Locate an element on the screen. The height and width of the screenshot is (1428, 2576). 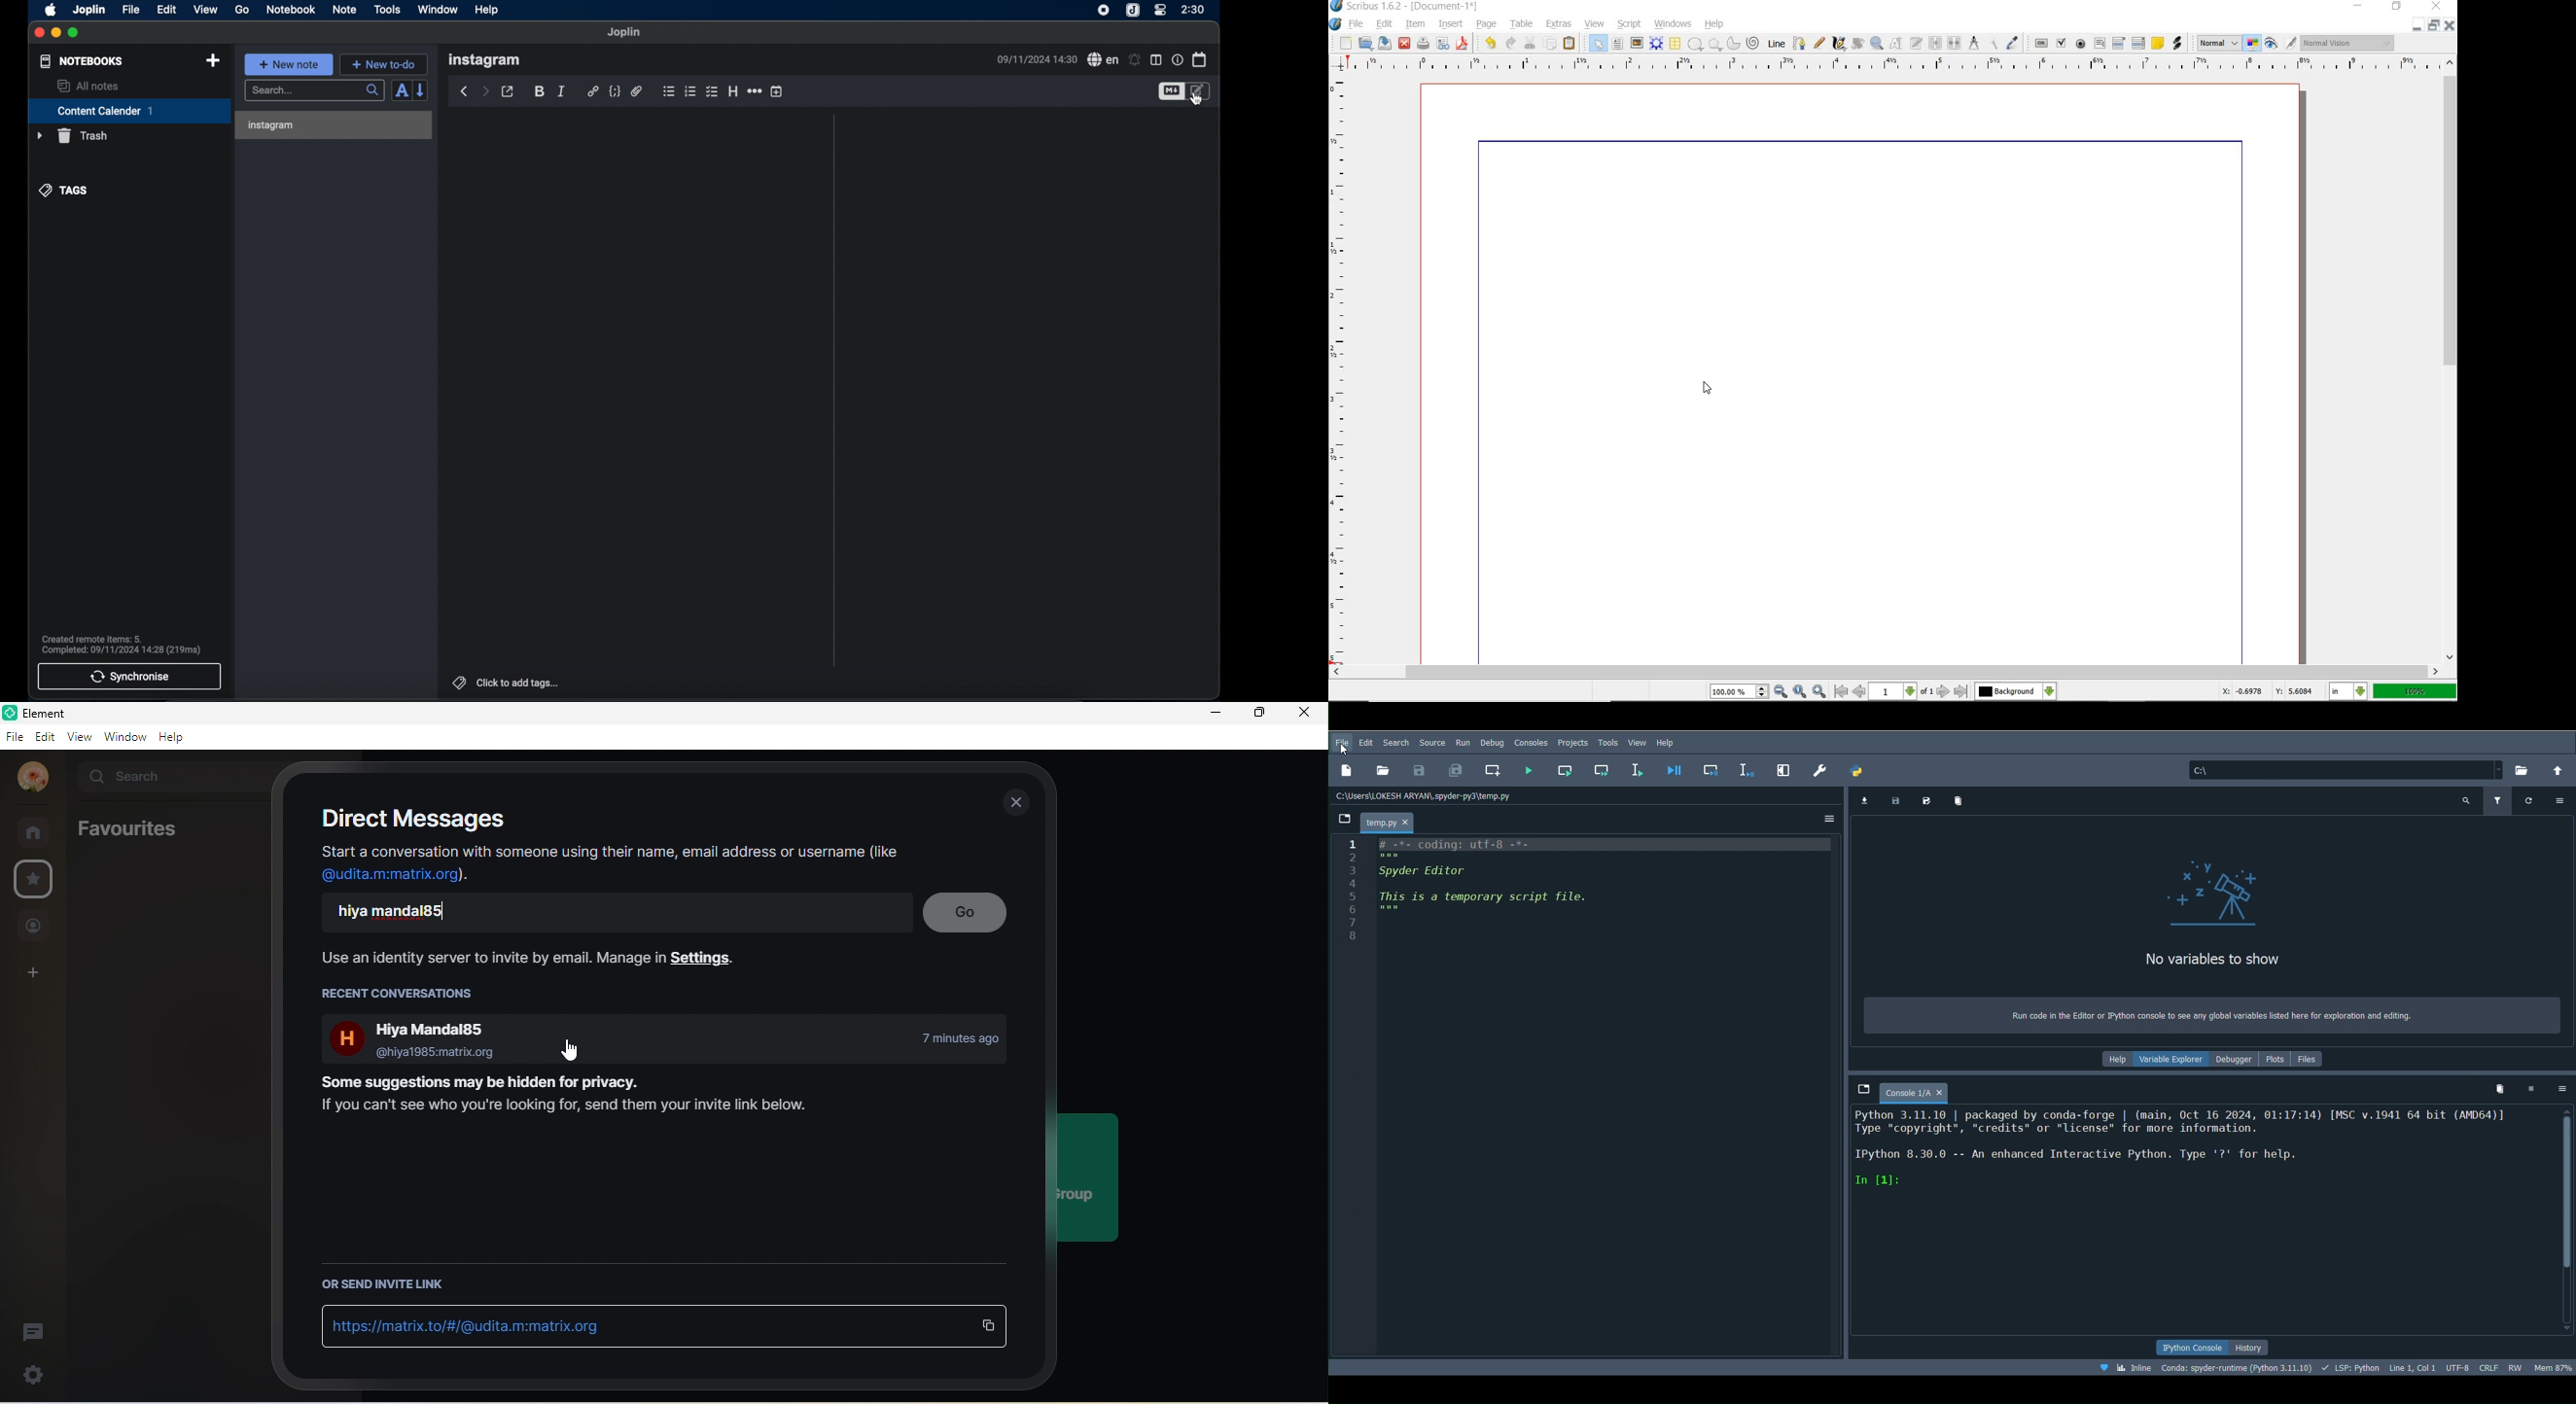
view is located at coordinates (206, 10).